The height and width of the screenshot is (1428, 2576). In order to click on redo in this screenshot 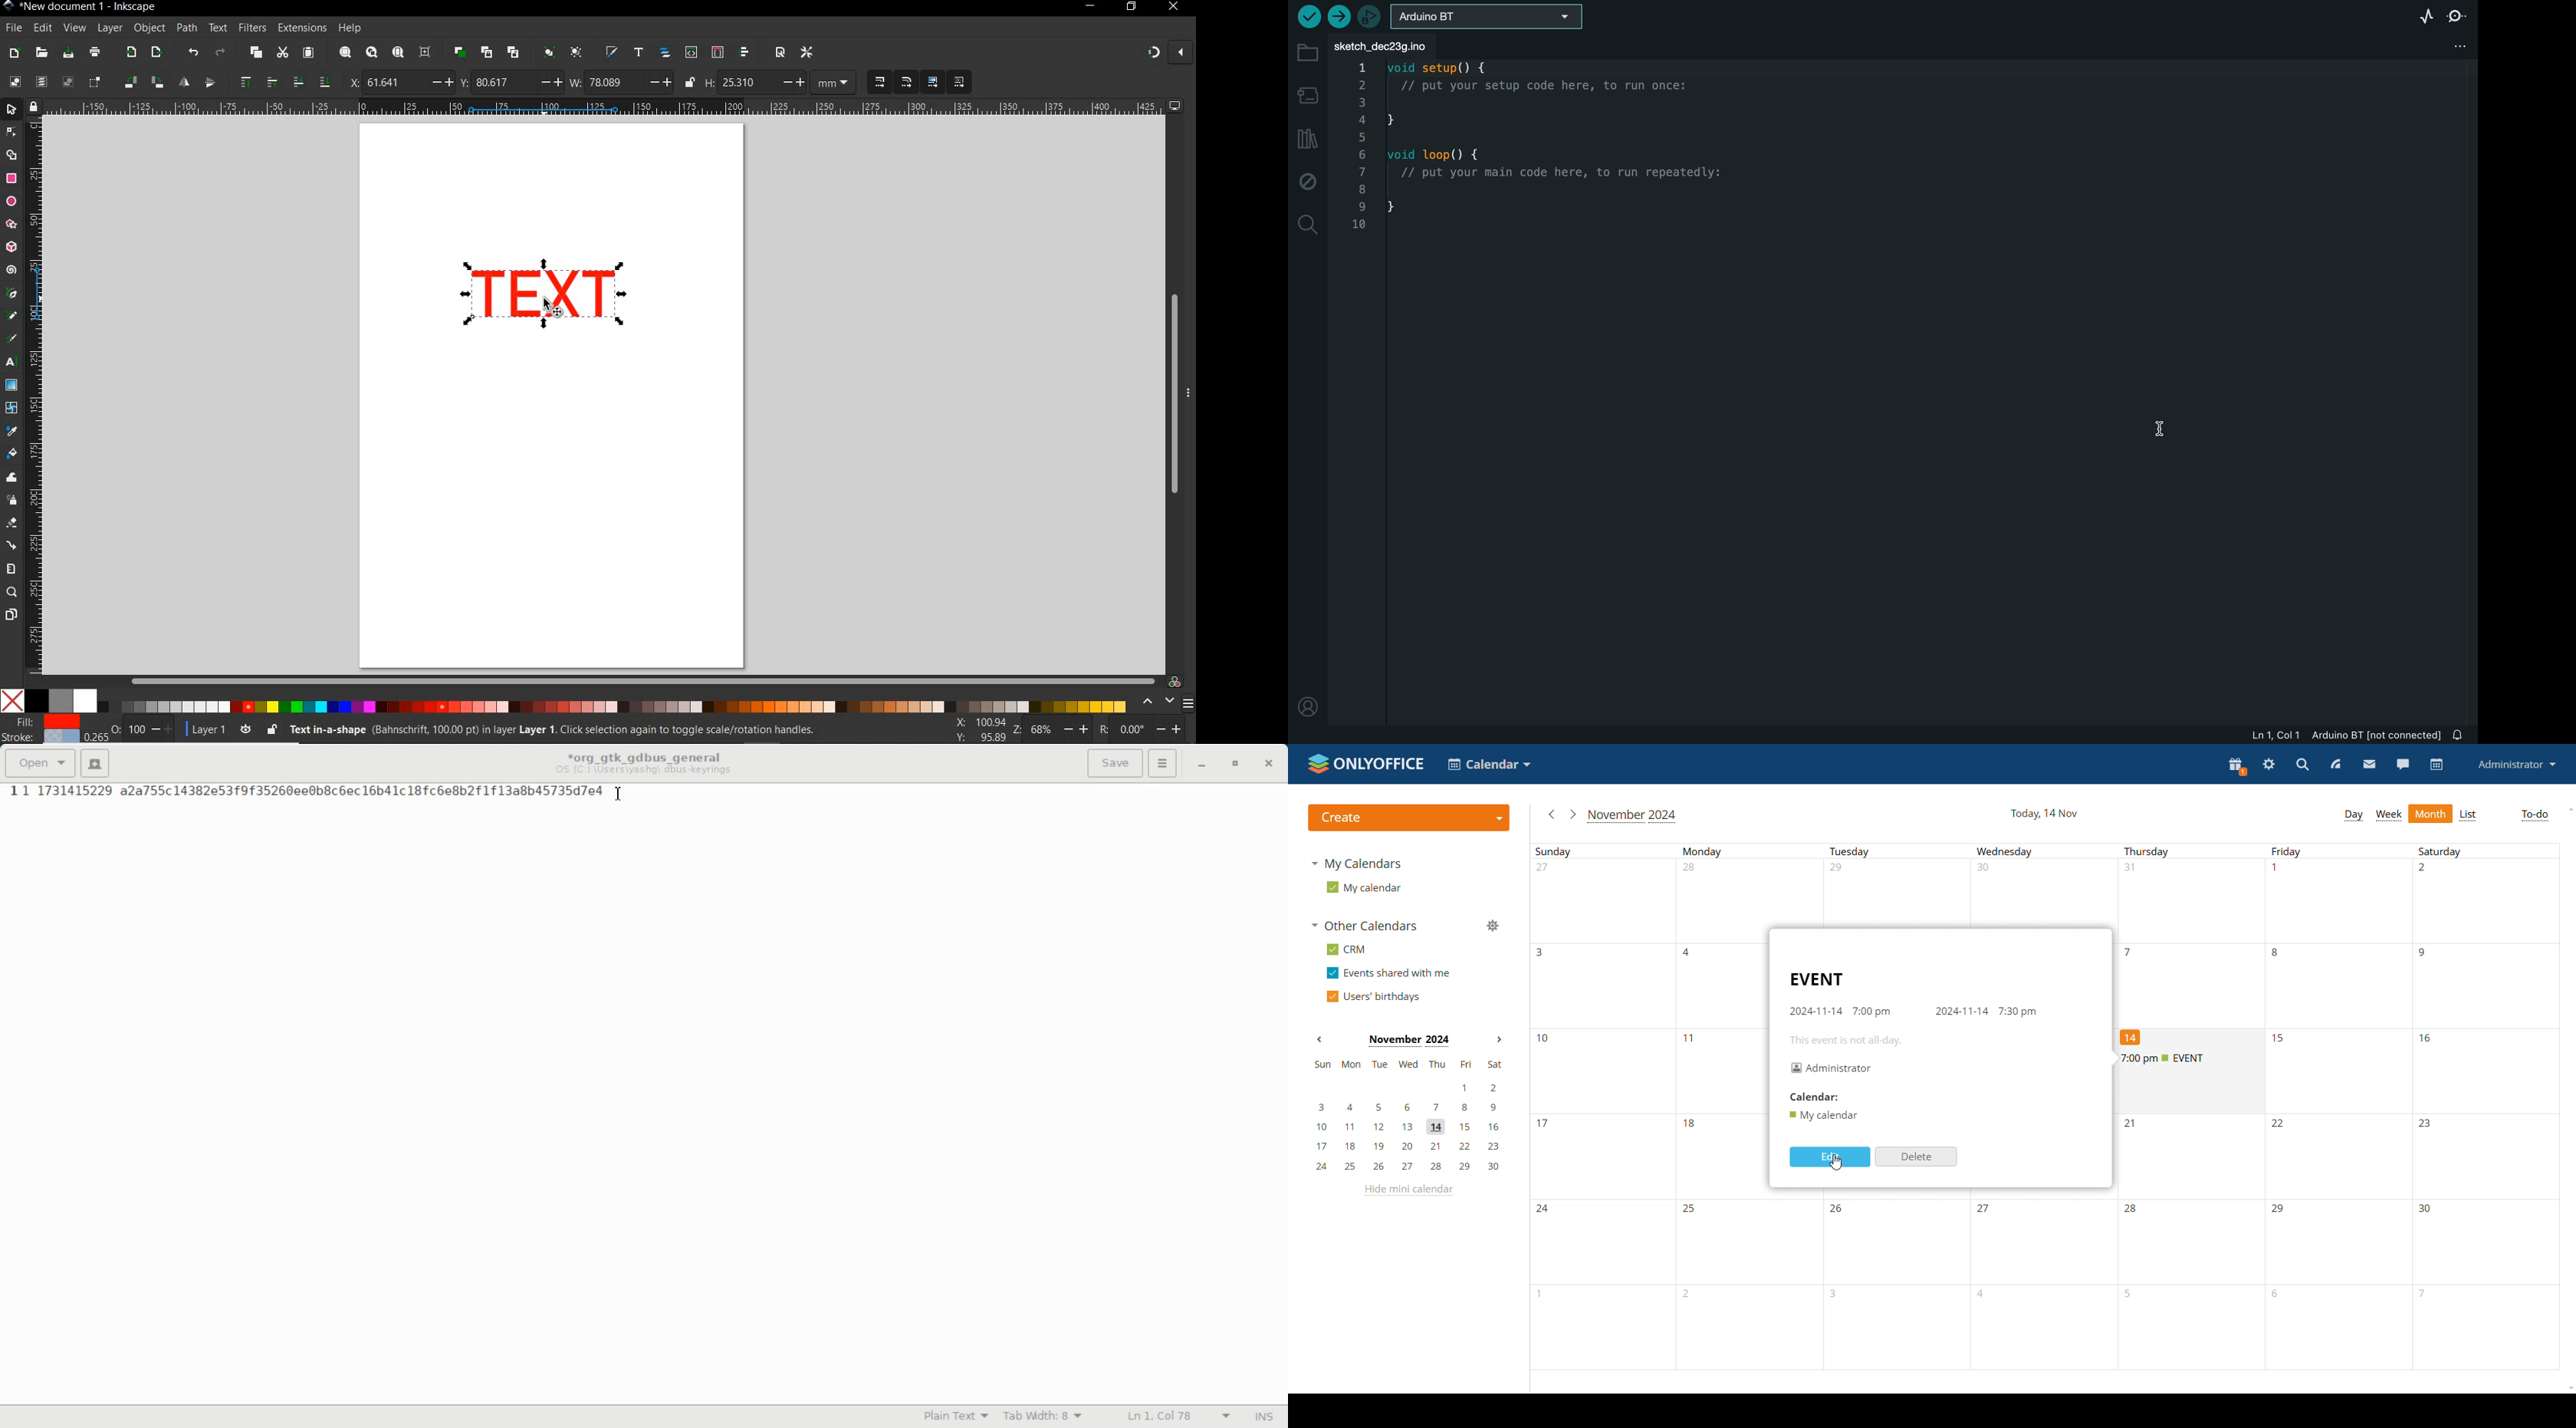, I will do `click(220, 52)`.